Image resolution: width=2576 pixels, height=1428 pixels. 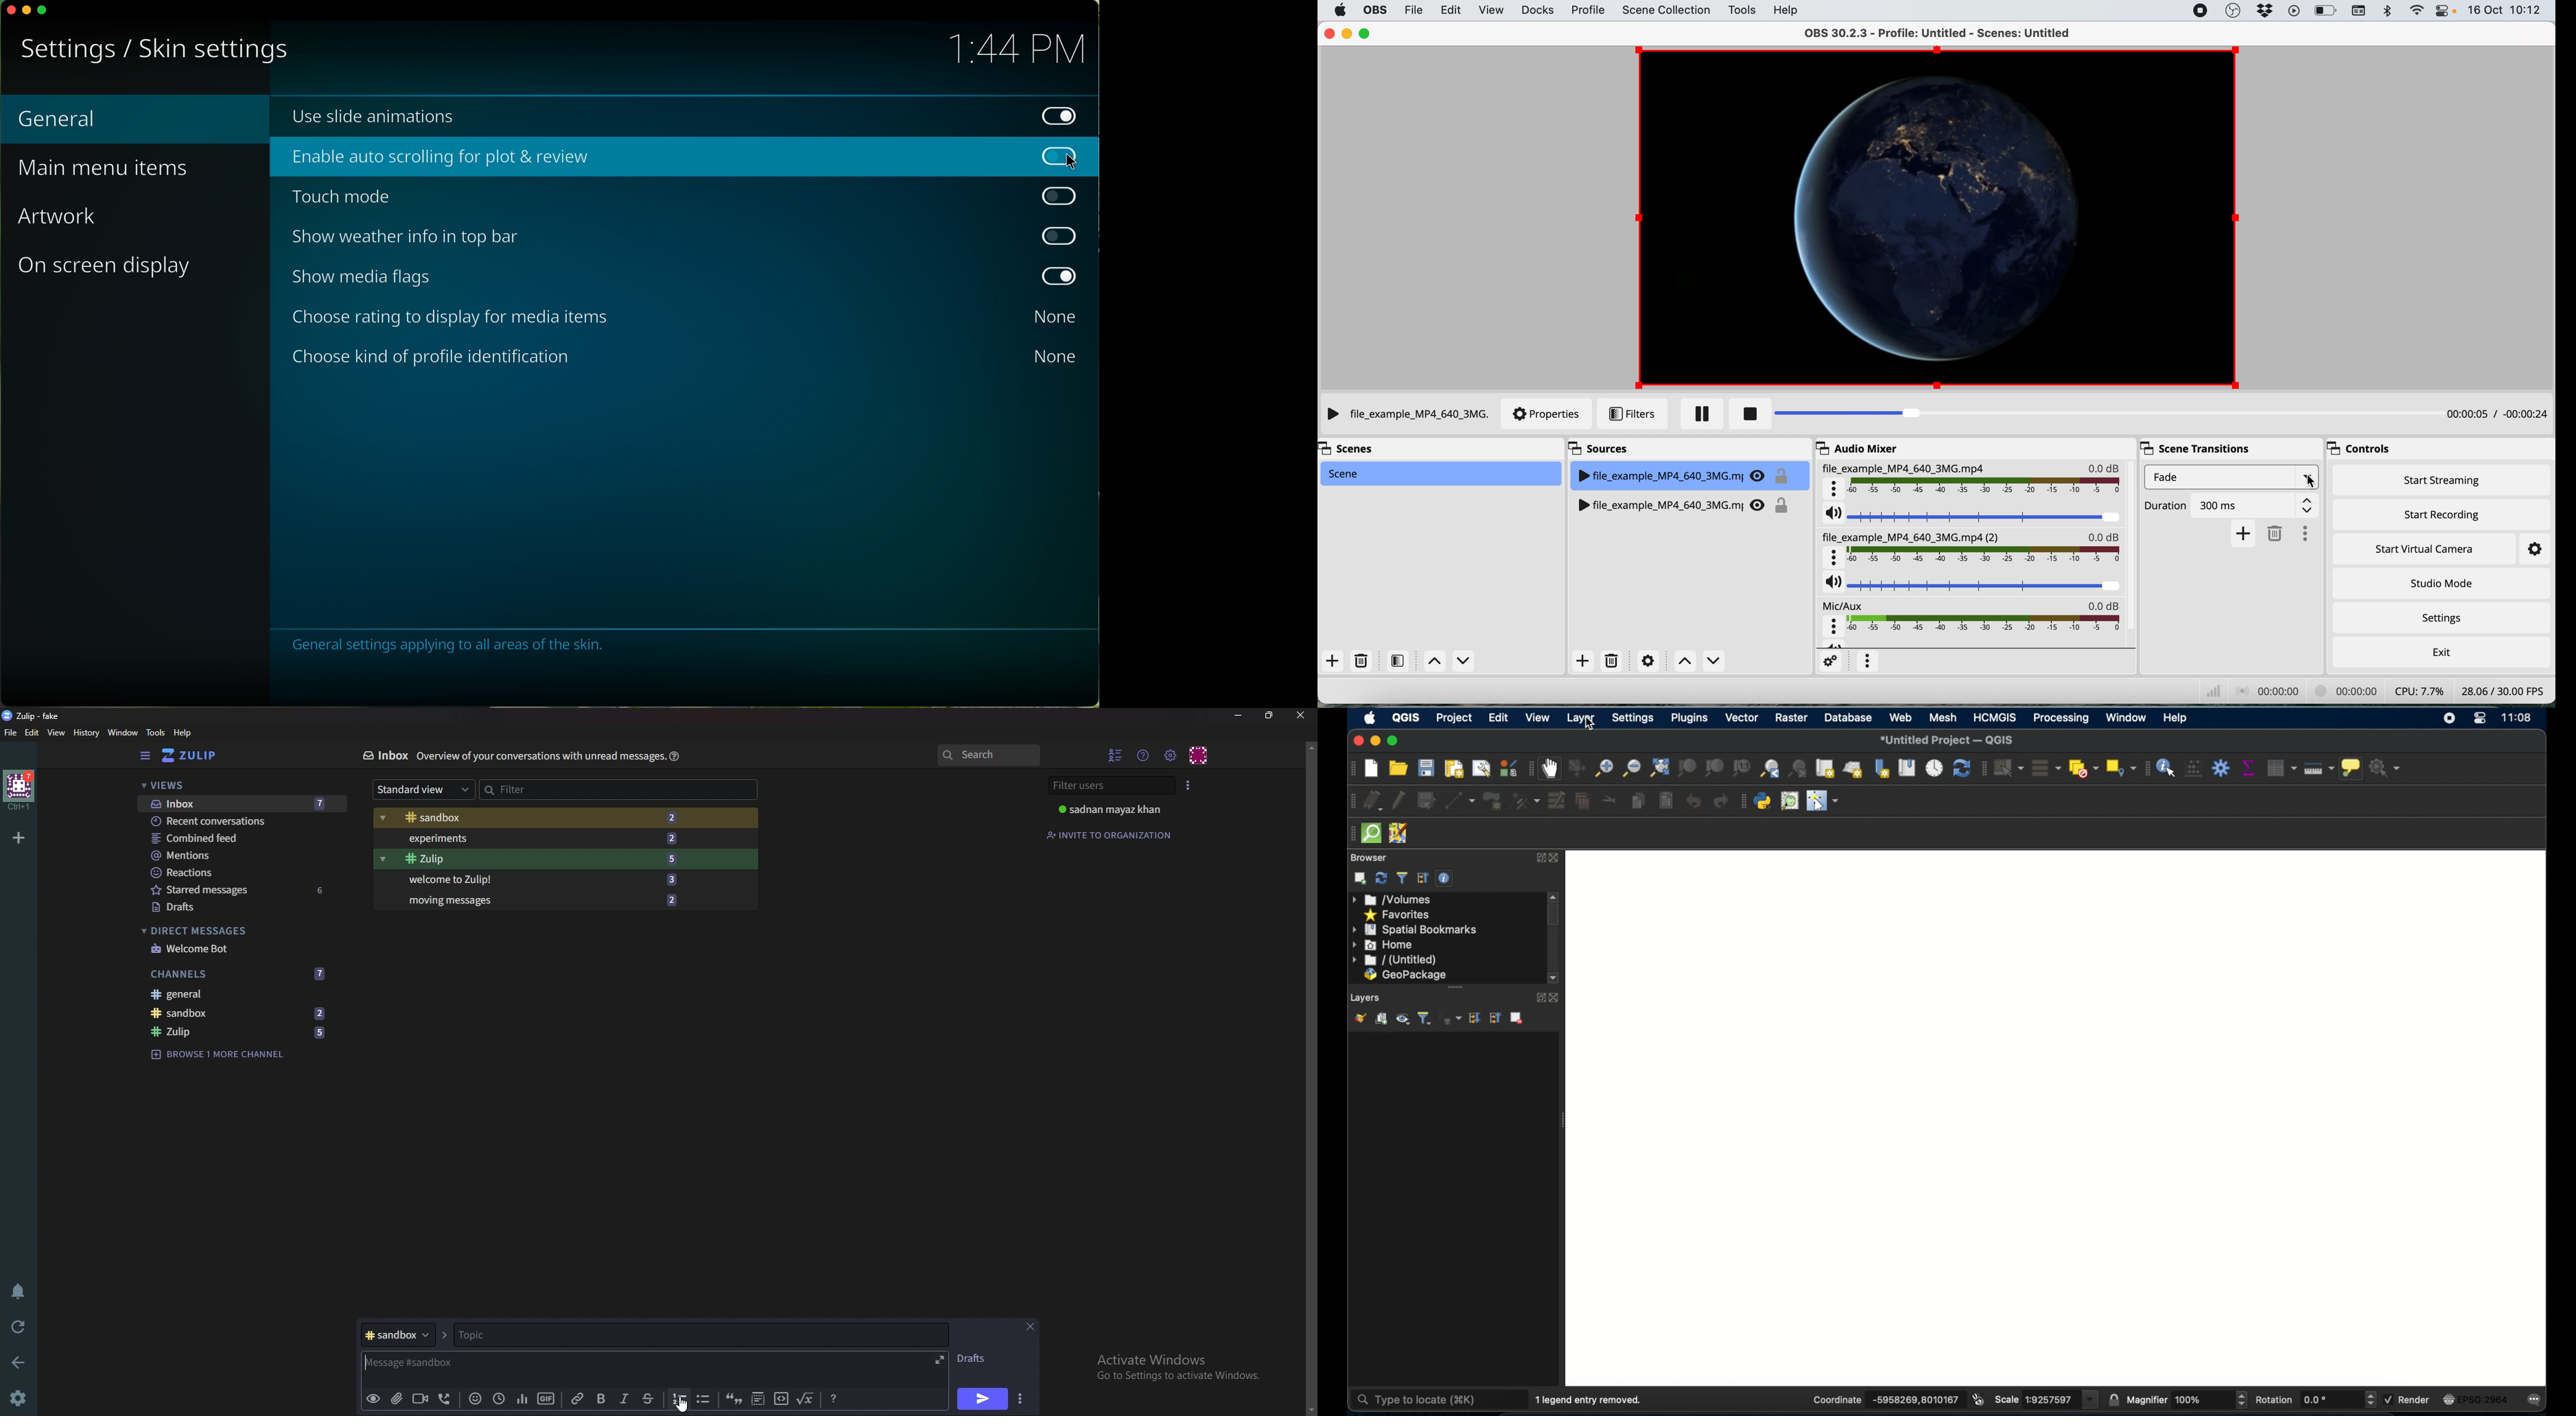 I want to click on 1 legend entry removed, so click(x=1592, y=1398).